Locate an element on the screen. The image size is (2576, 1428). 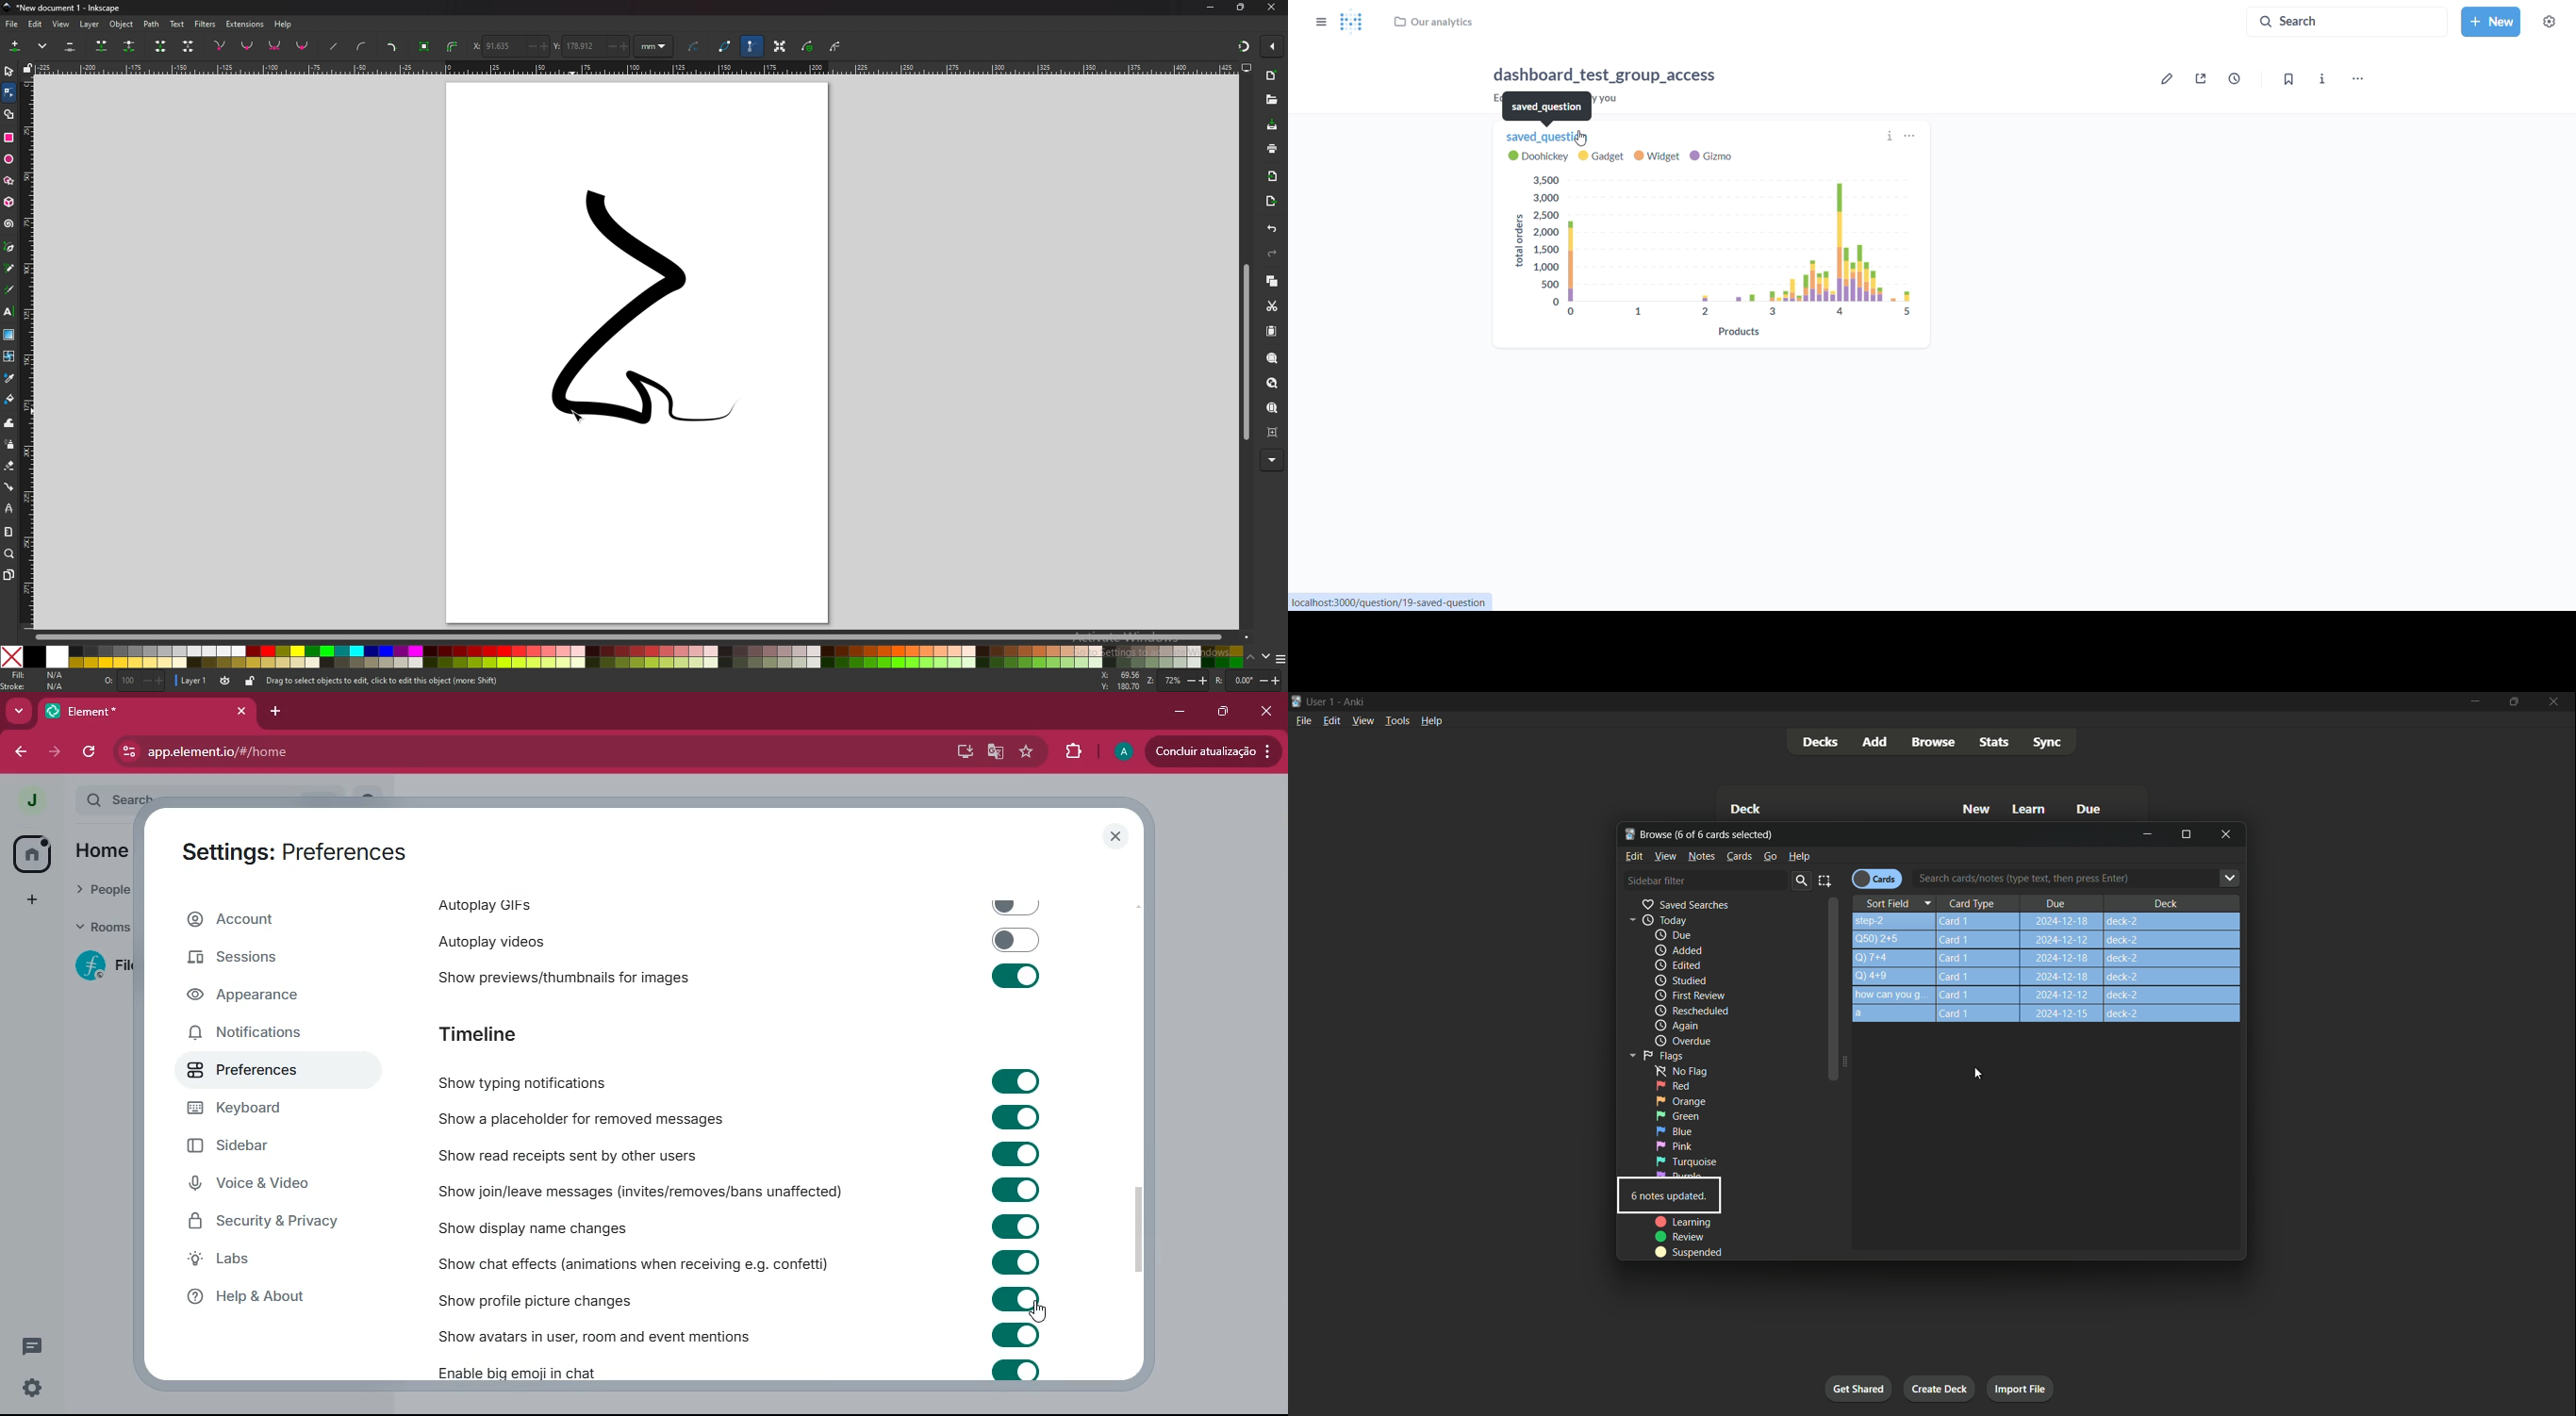
go is located at coordinates (1769, 856).